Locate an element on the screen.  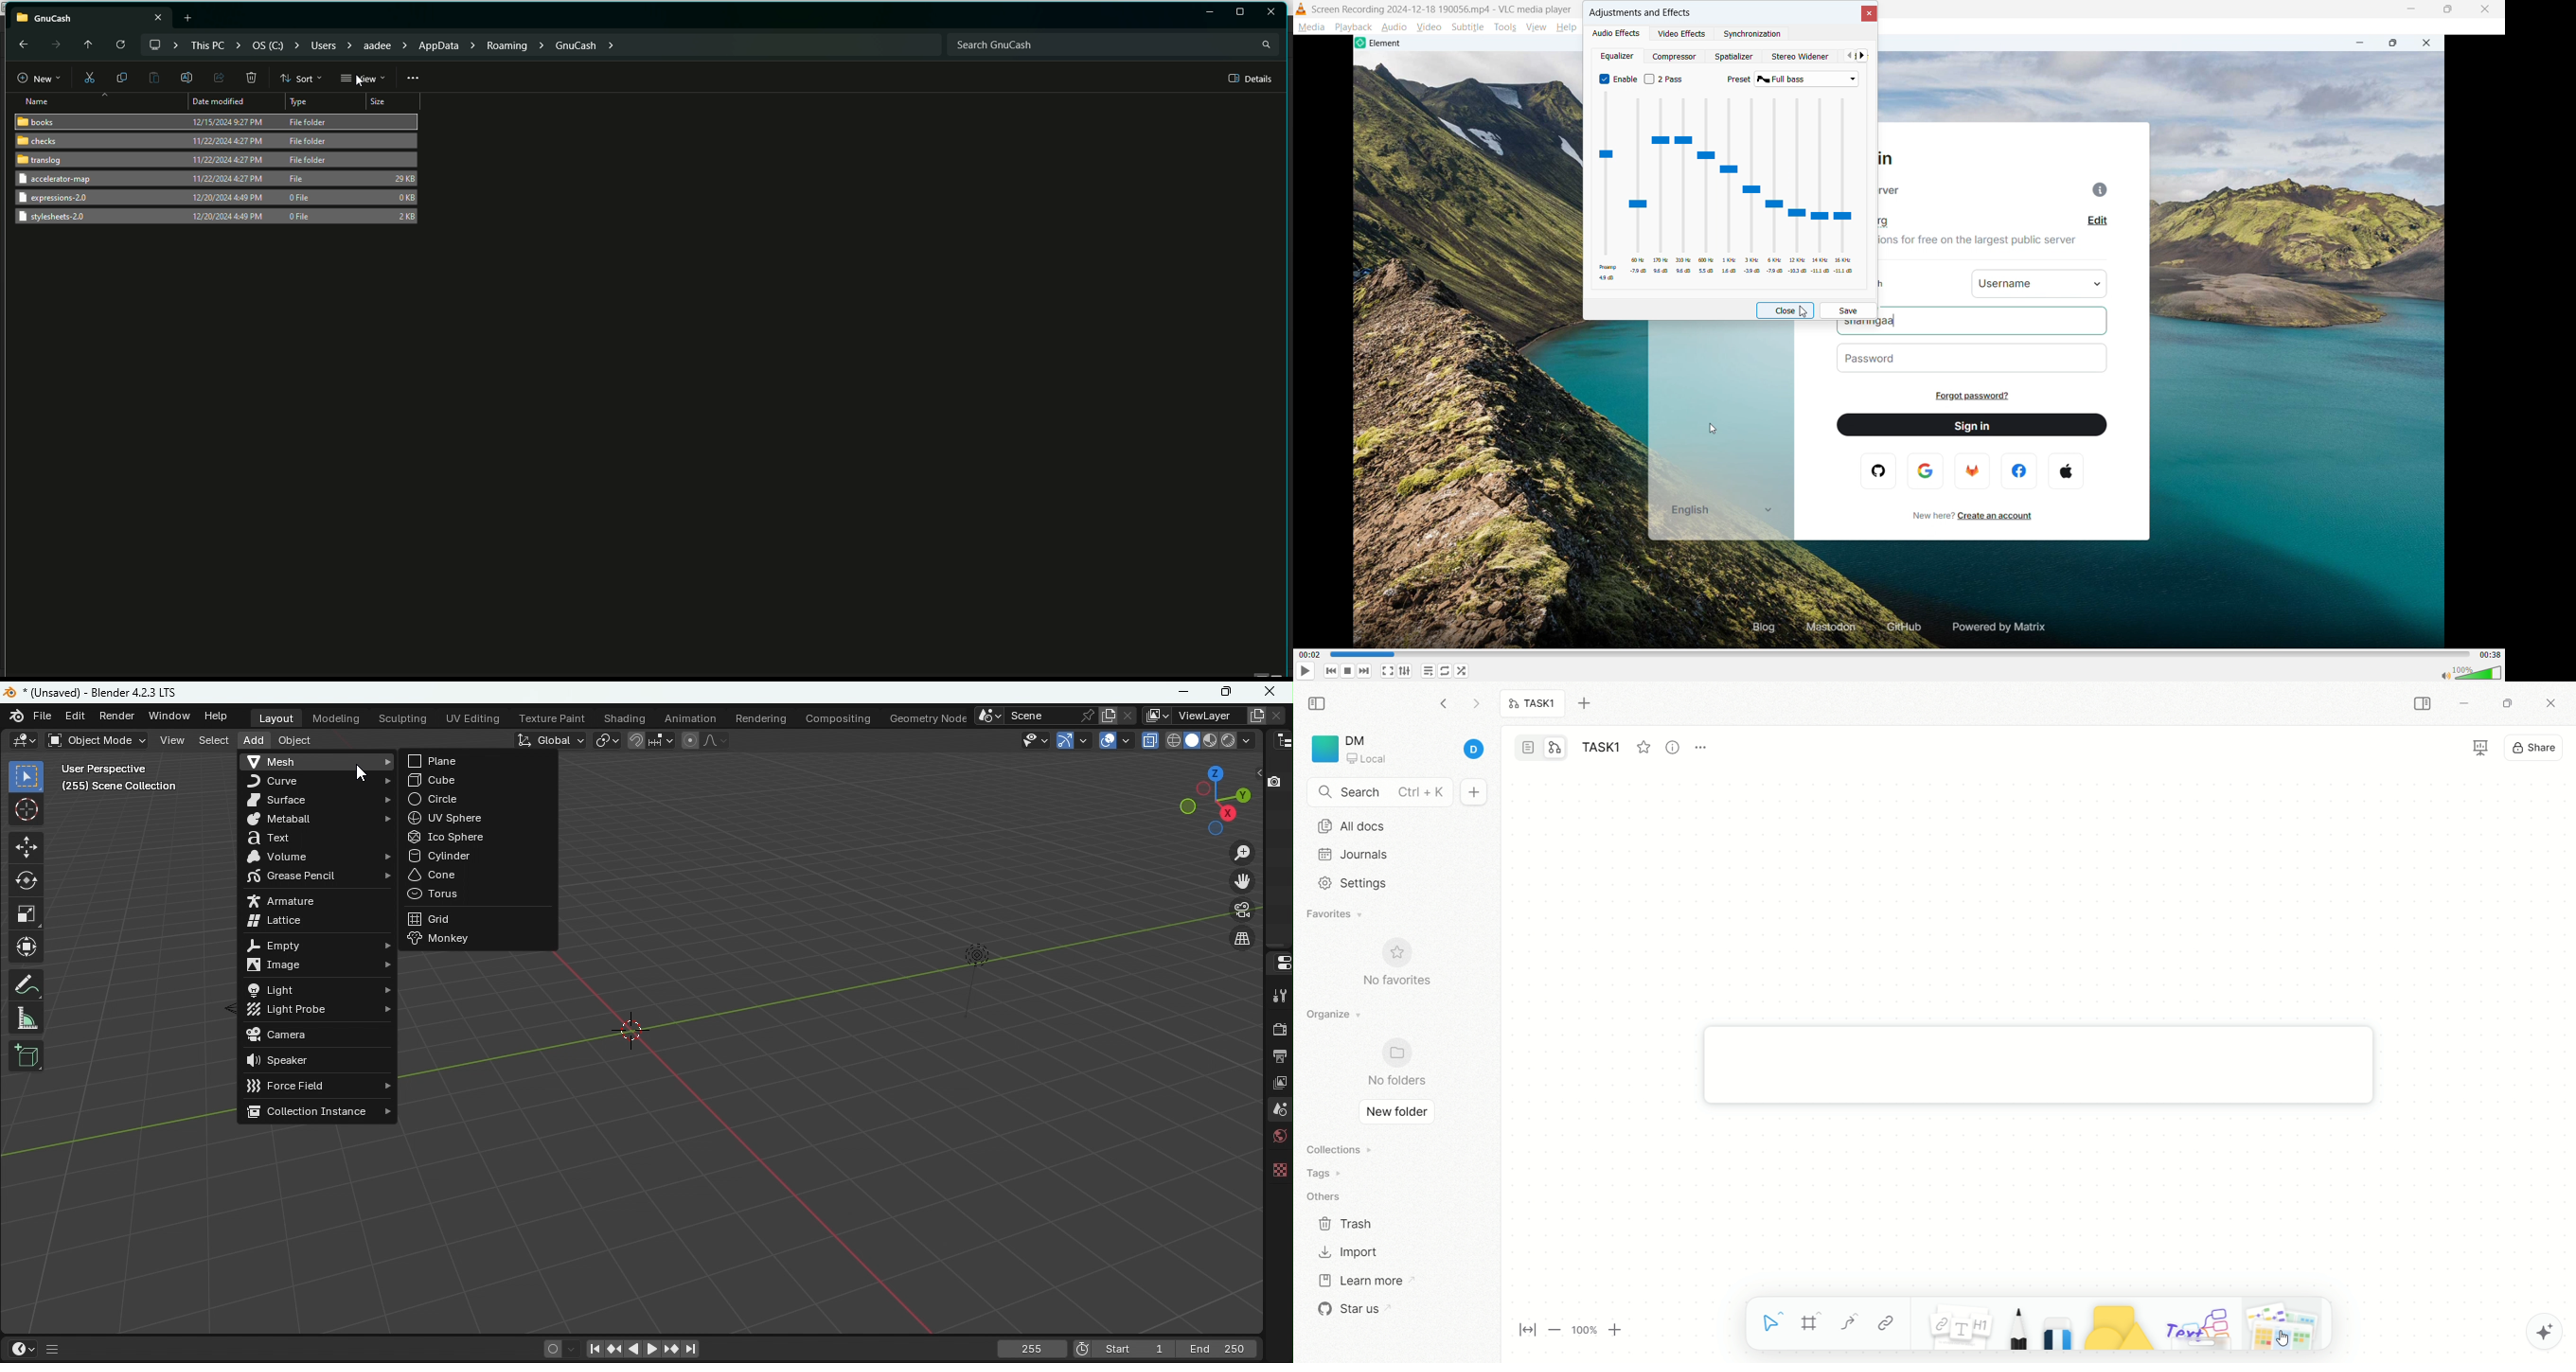
Armature is located at coordinates (300, 901).